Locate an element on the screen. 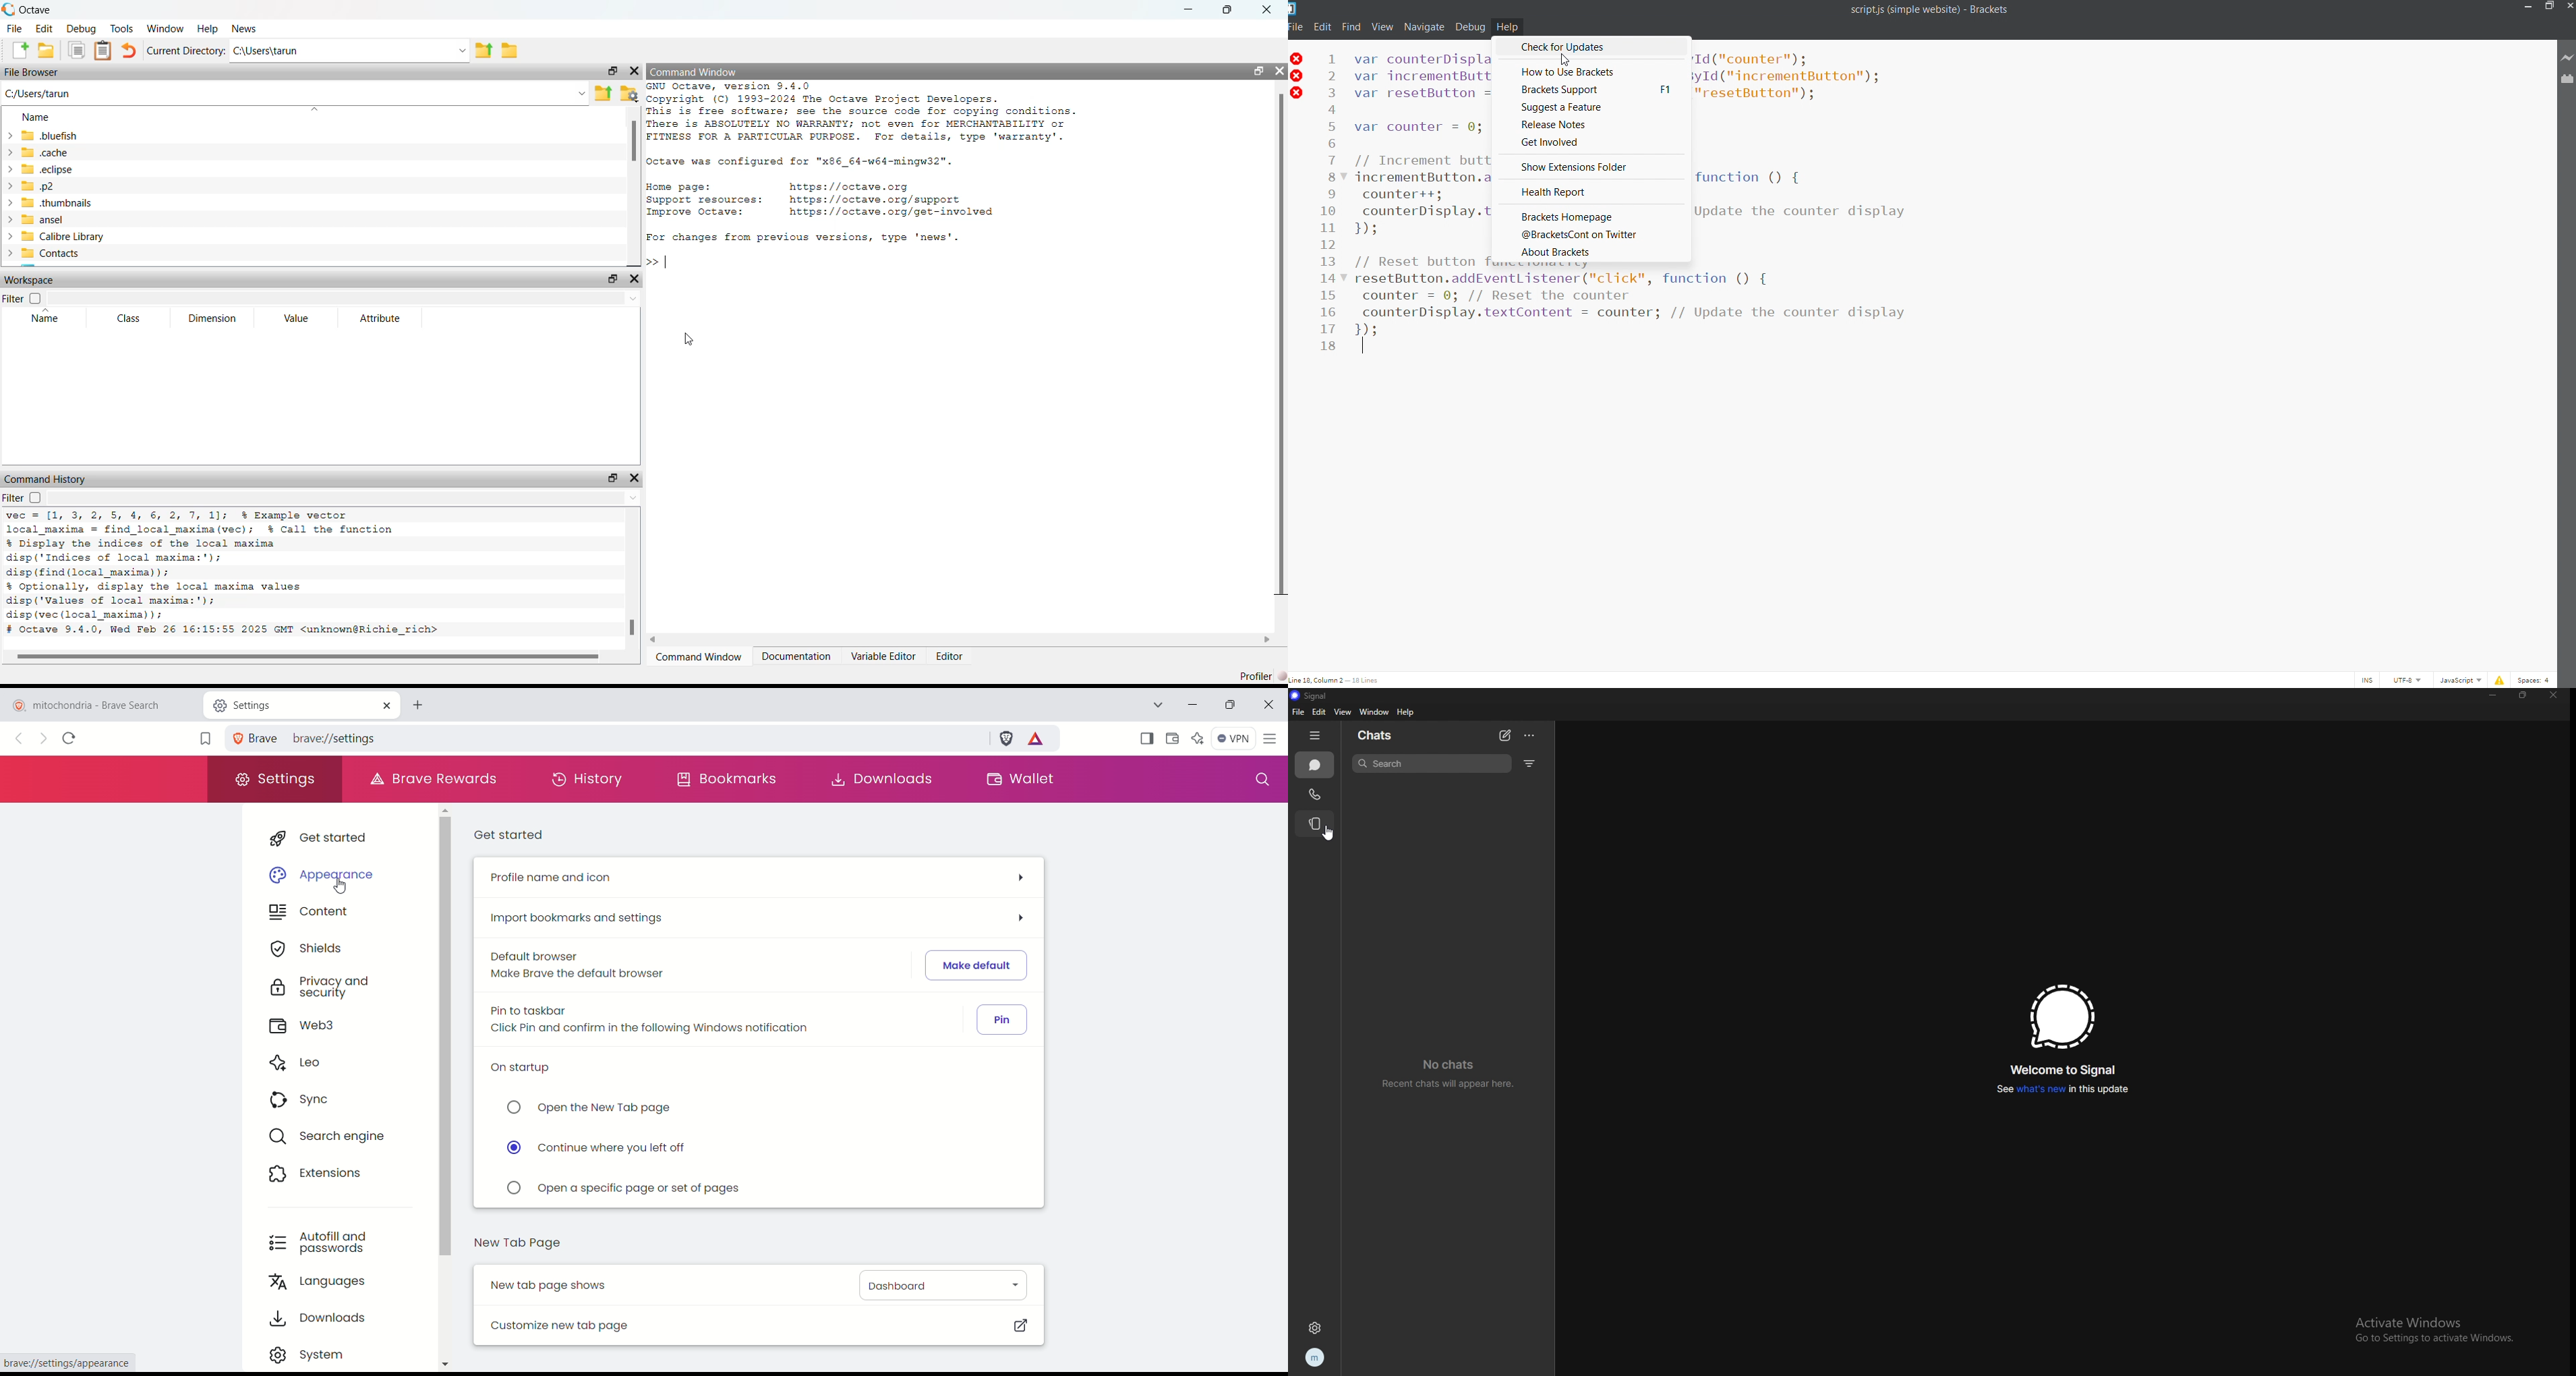 This screenshot has height=1400, width=2576. Enter directory name is located at coordinates (462, 50).